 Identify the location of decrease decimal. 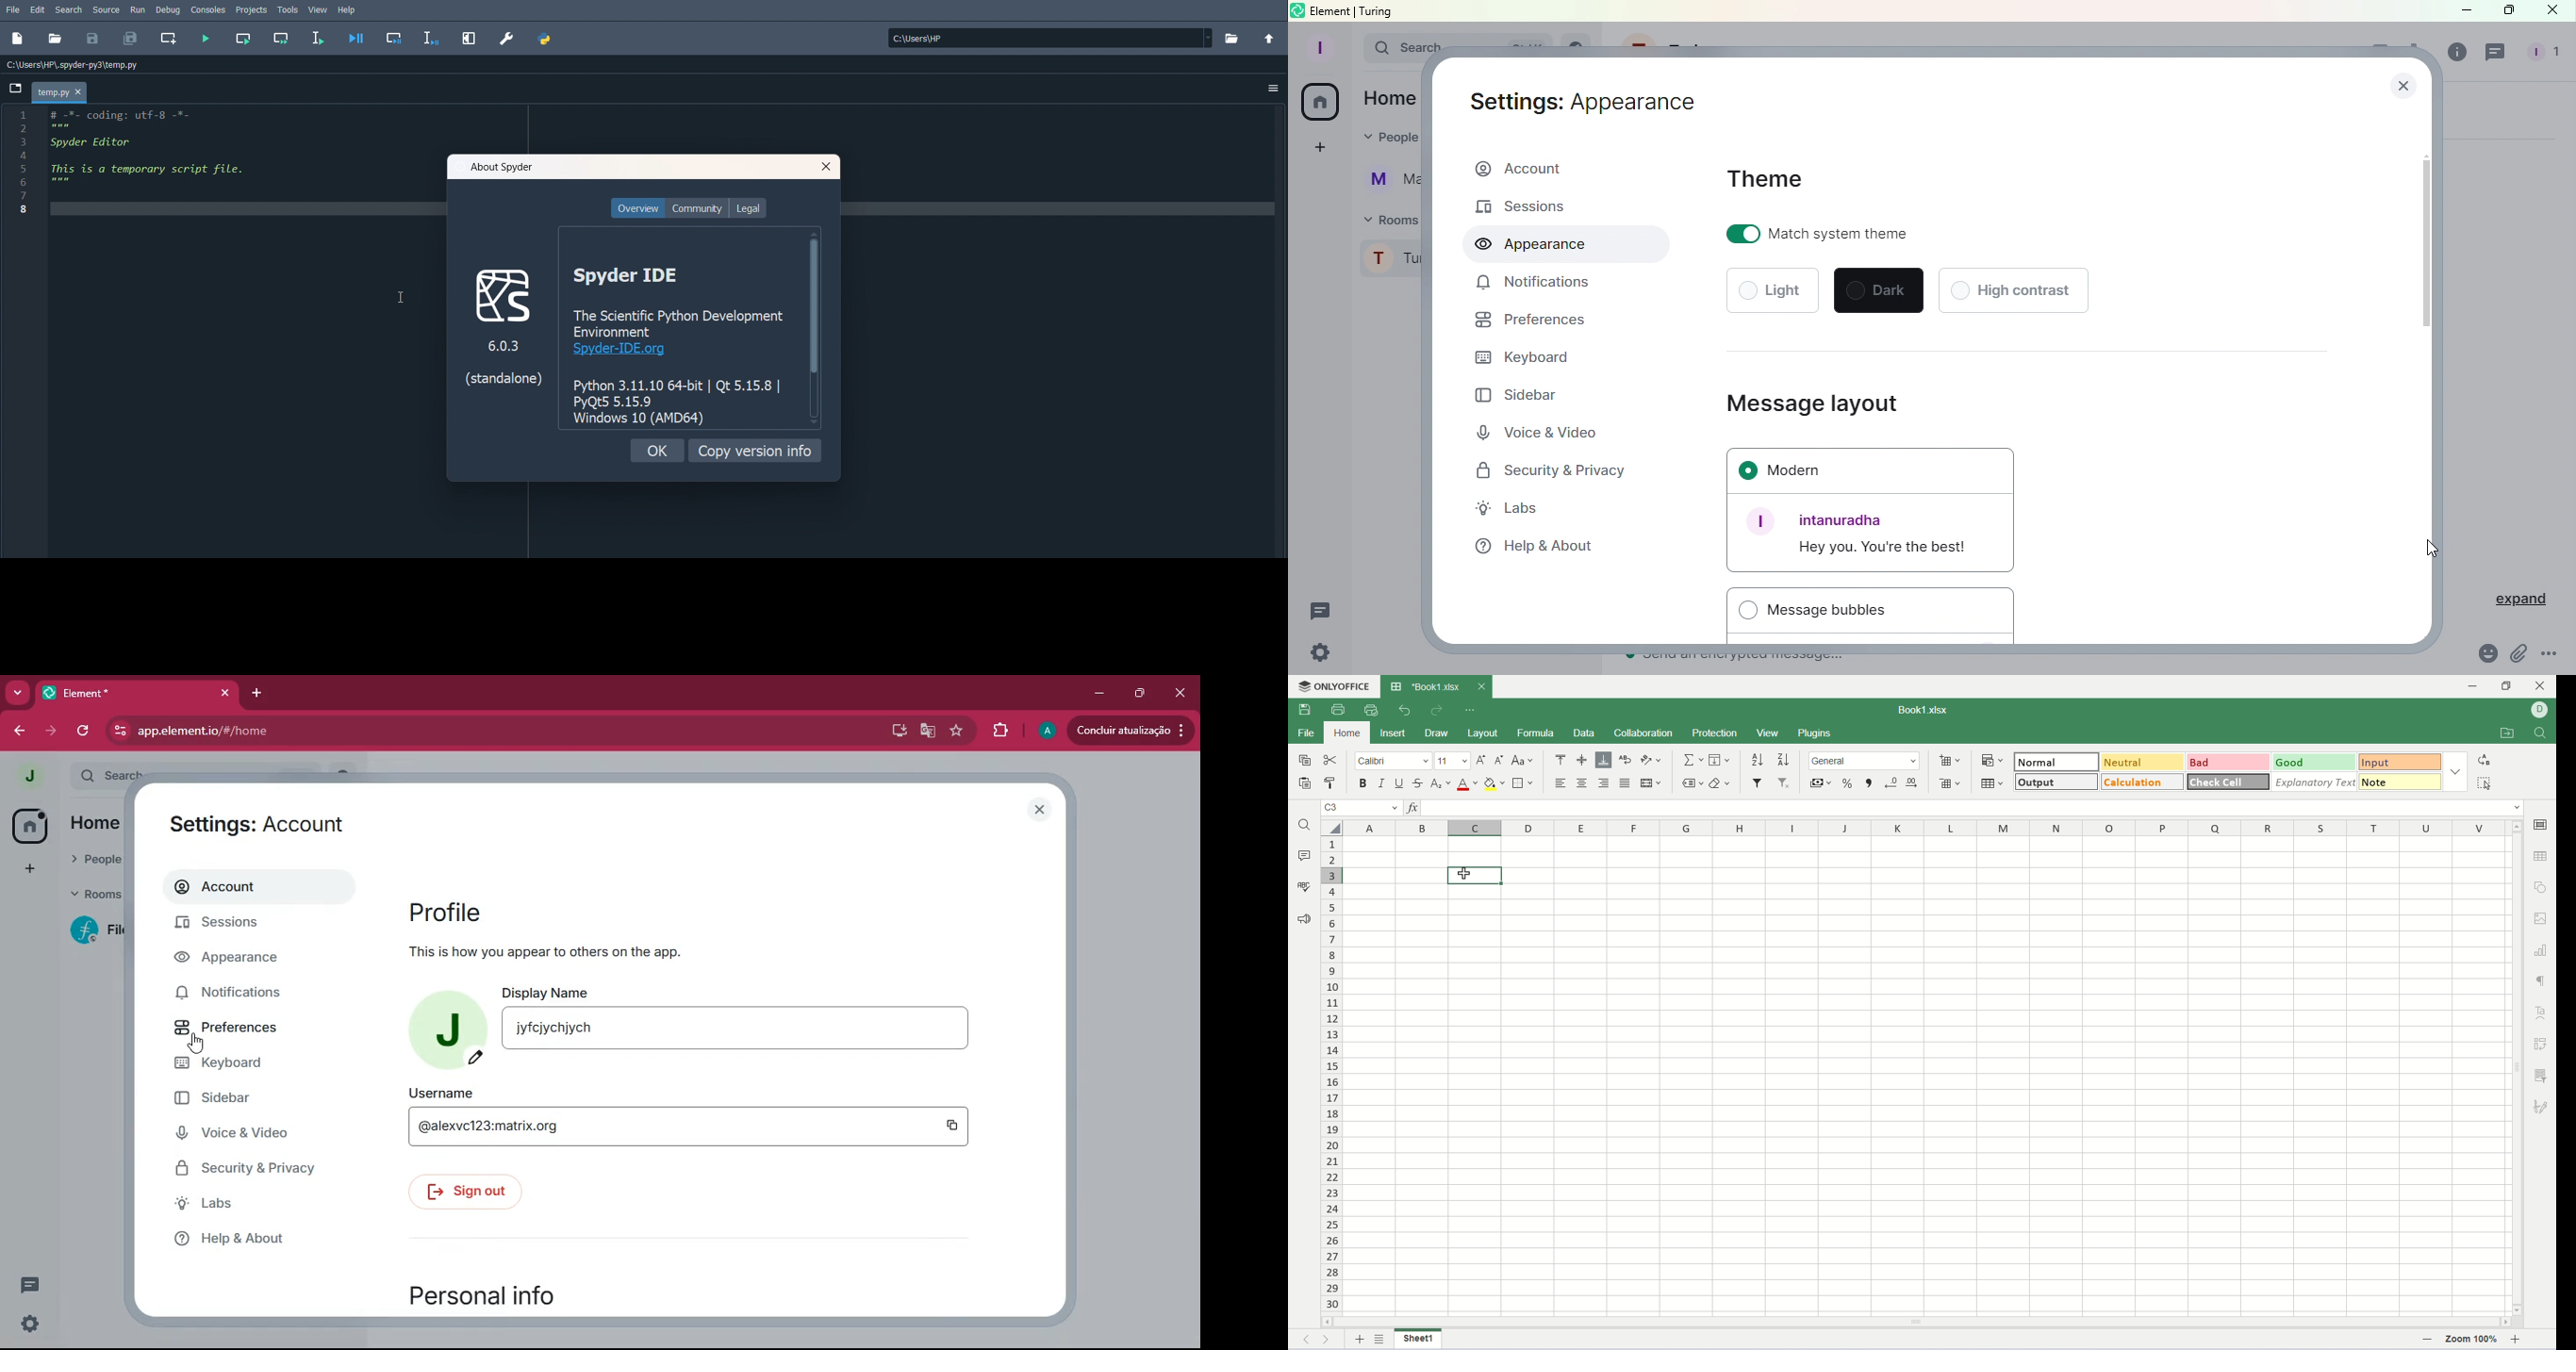
(1890, 781).